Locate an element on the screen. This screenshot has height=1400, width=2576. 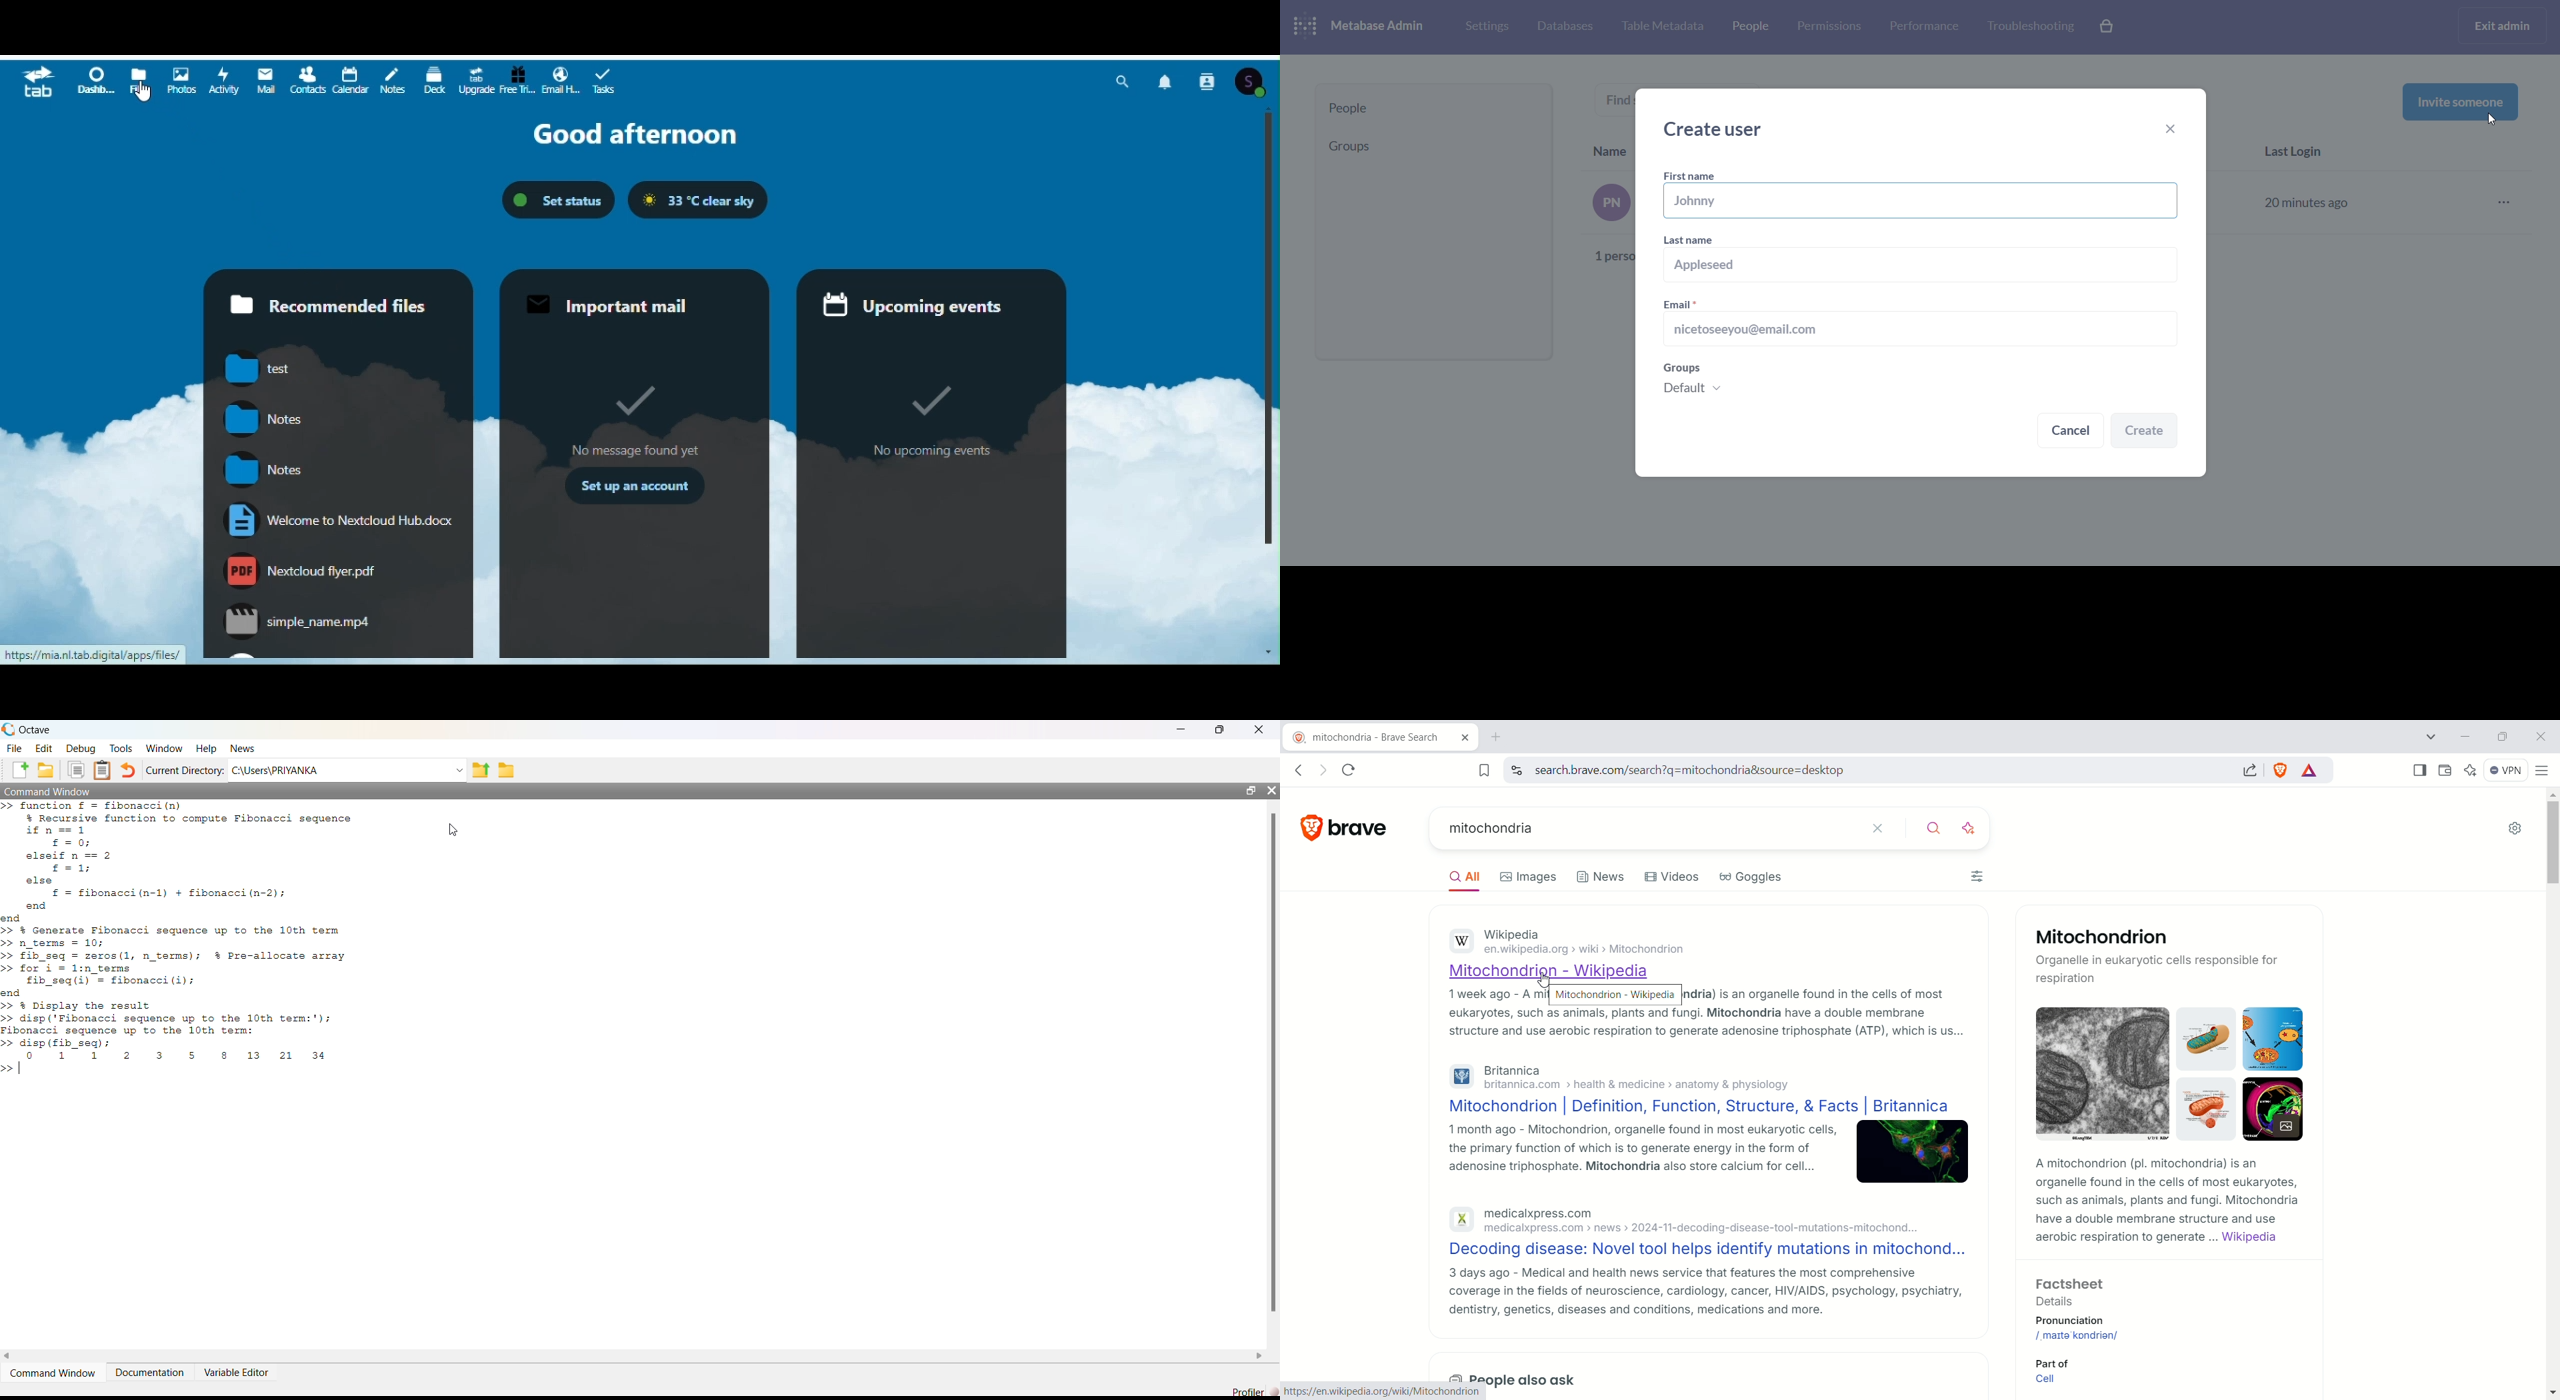
Wikipedia logo is located at coordinates (1461, 939).